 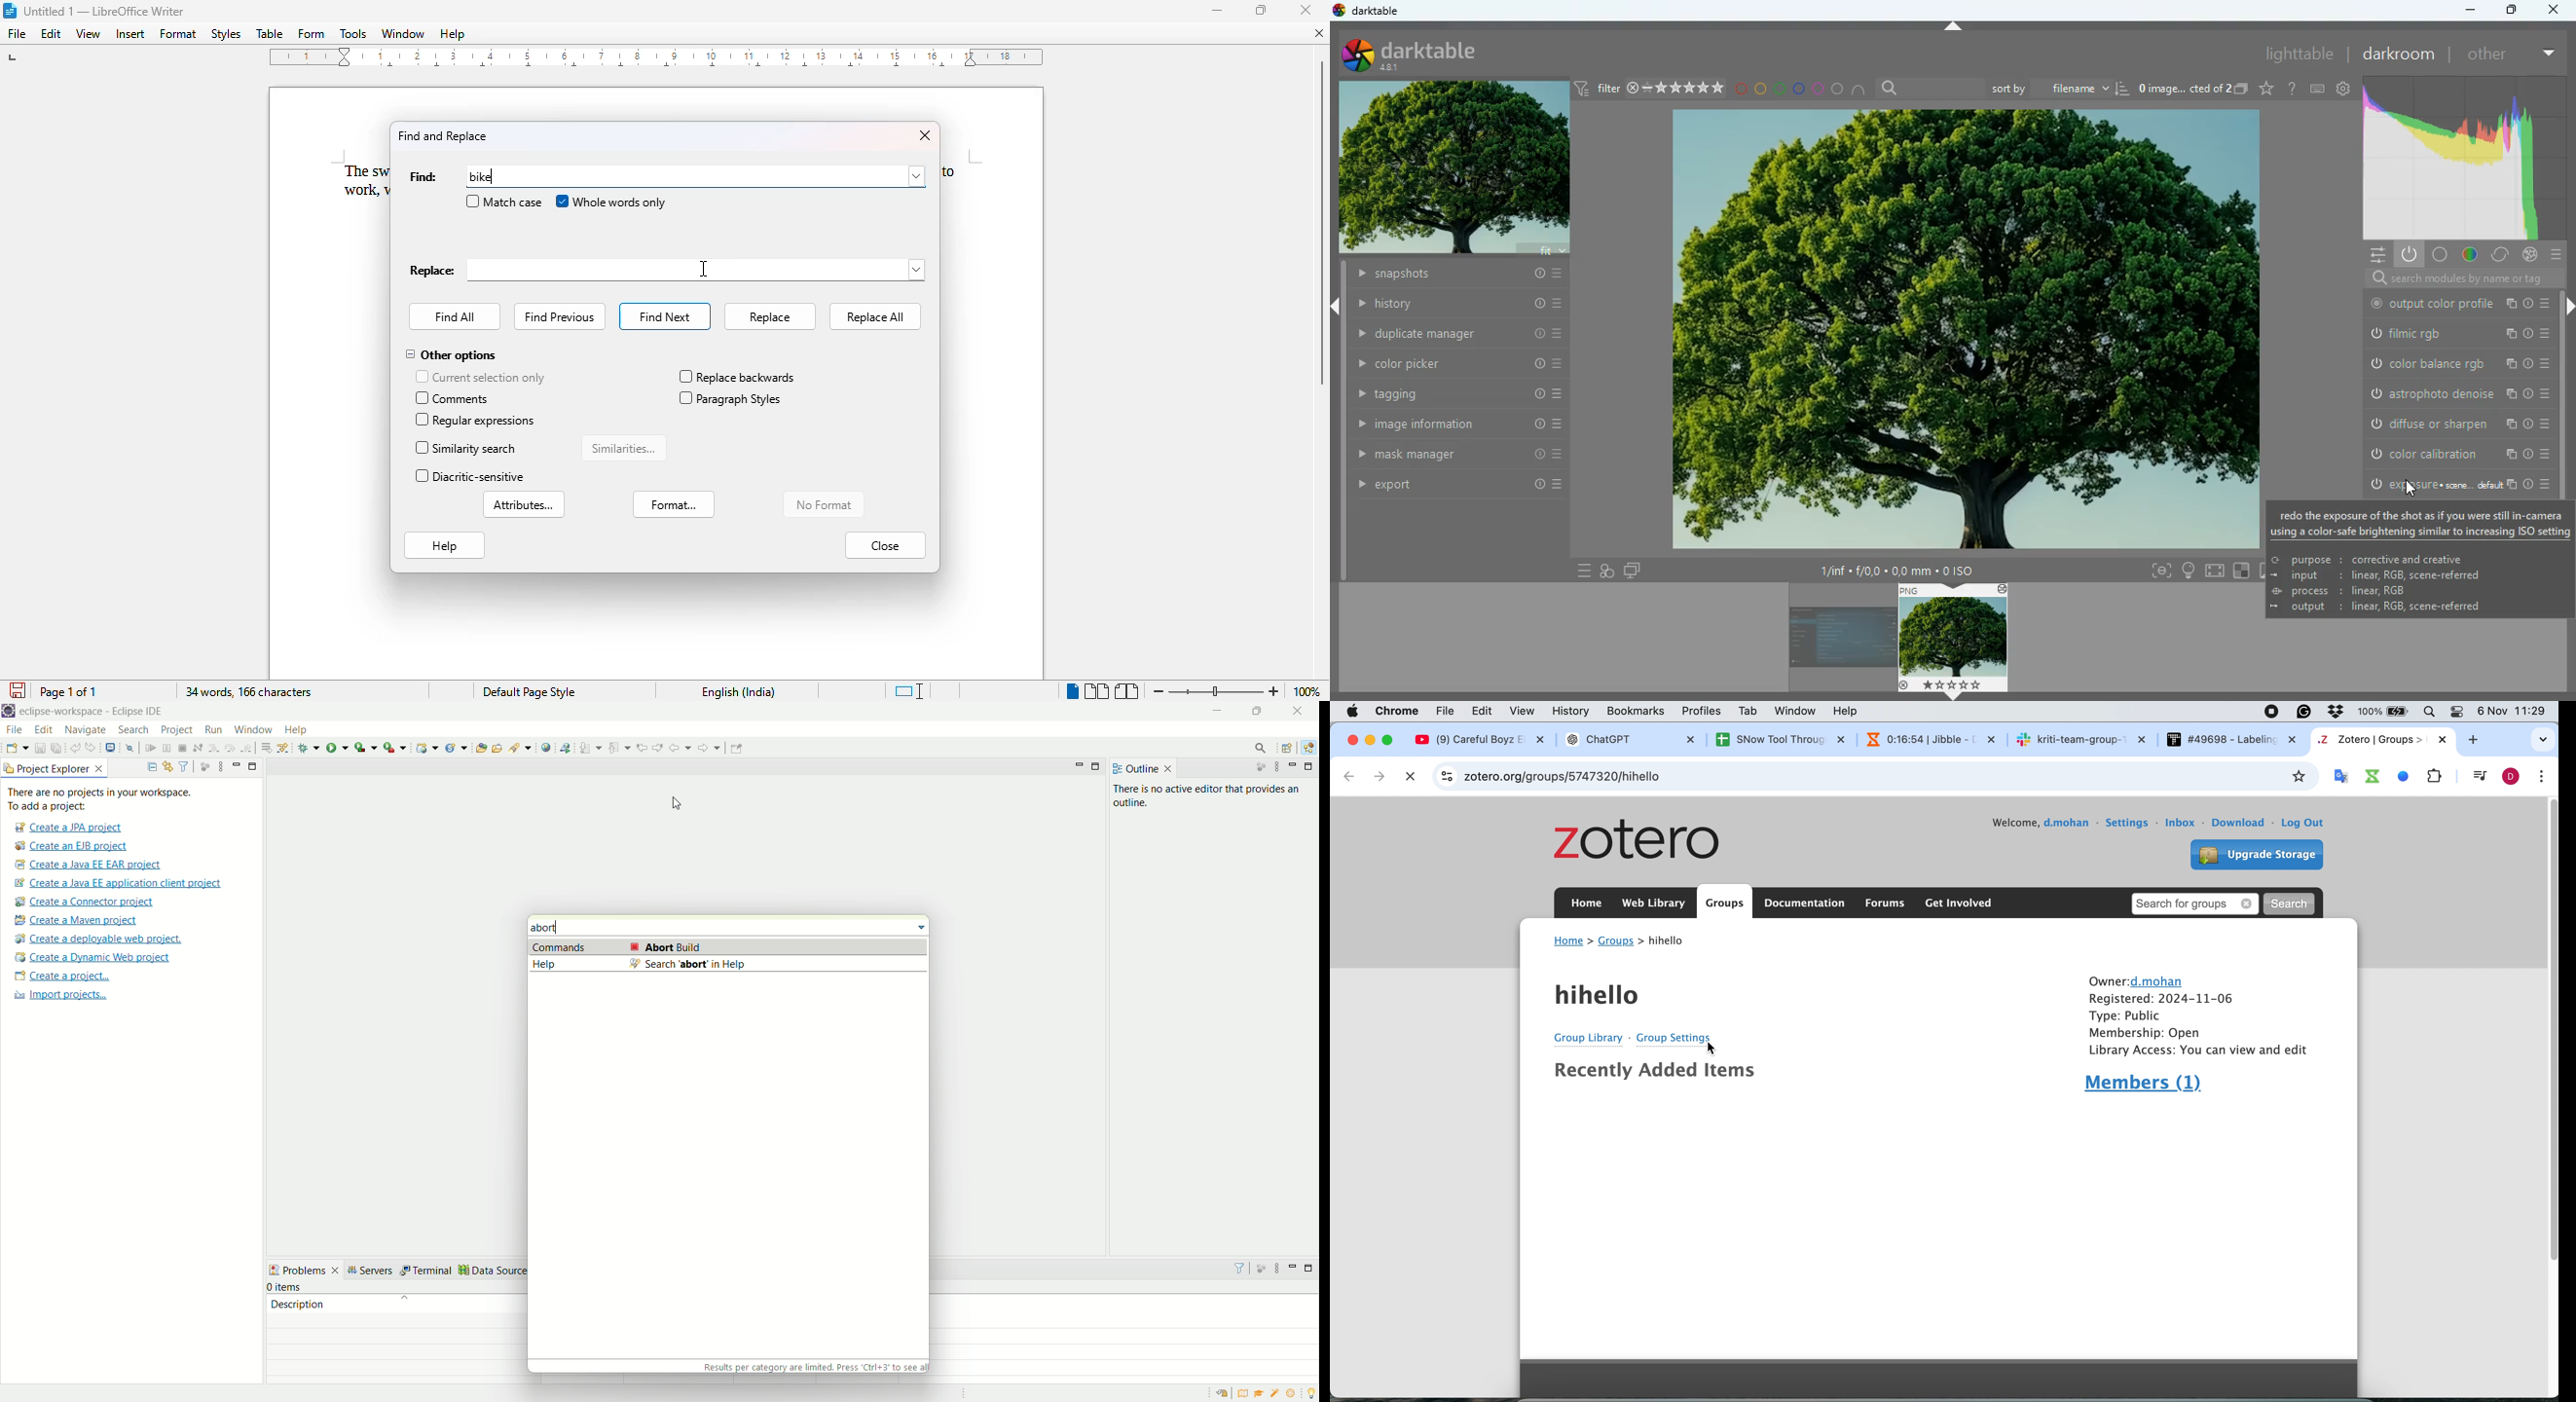 What do you see at coordinates (551, 927) in the screenshot?
I see `abort` at bounding box center [551, 927].